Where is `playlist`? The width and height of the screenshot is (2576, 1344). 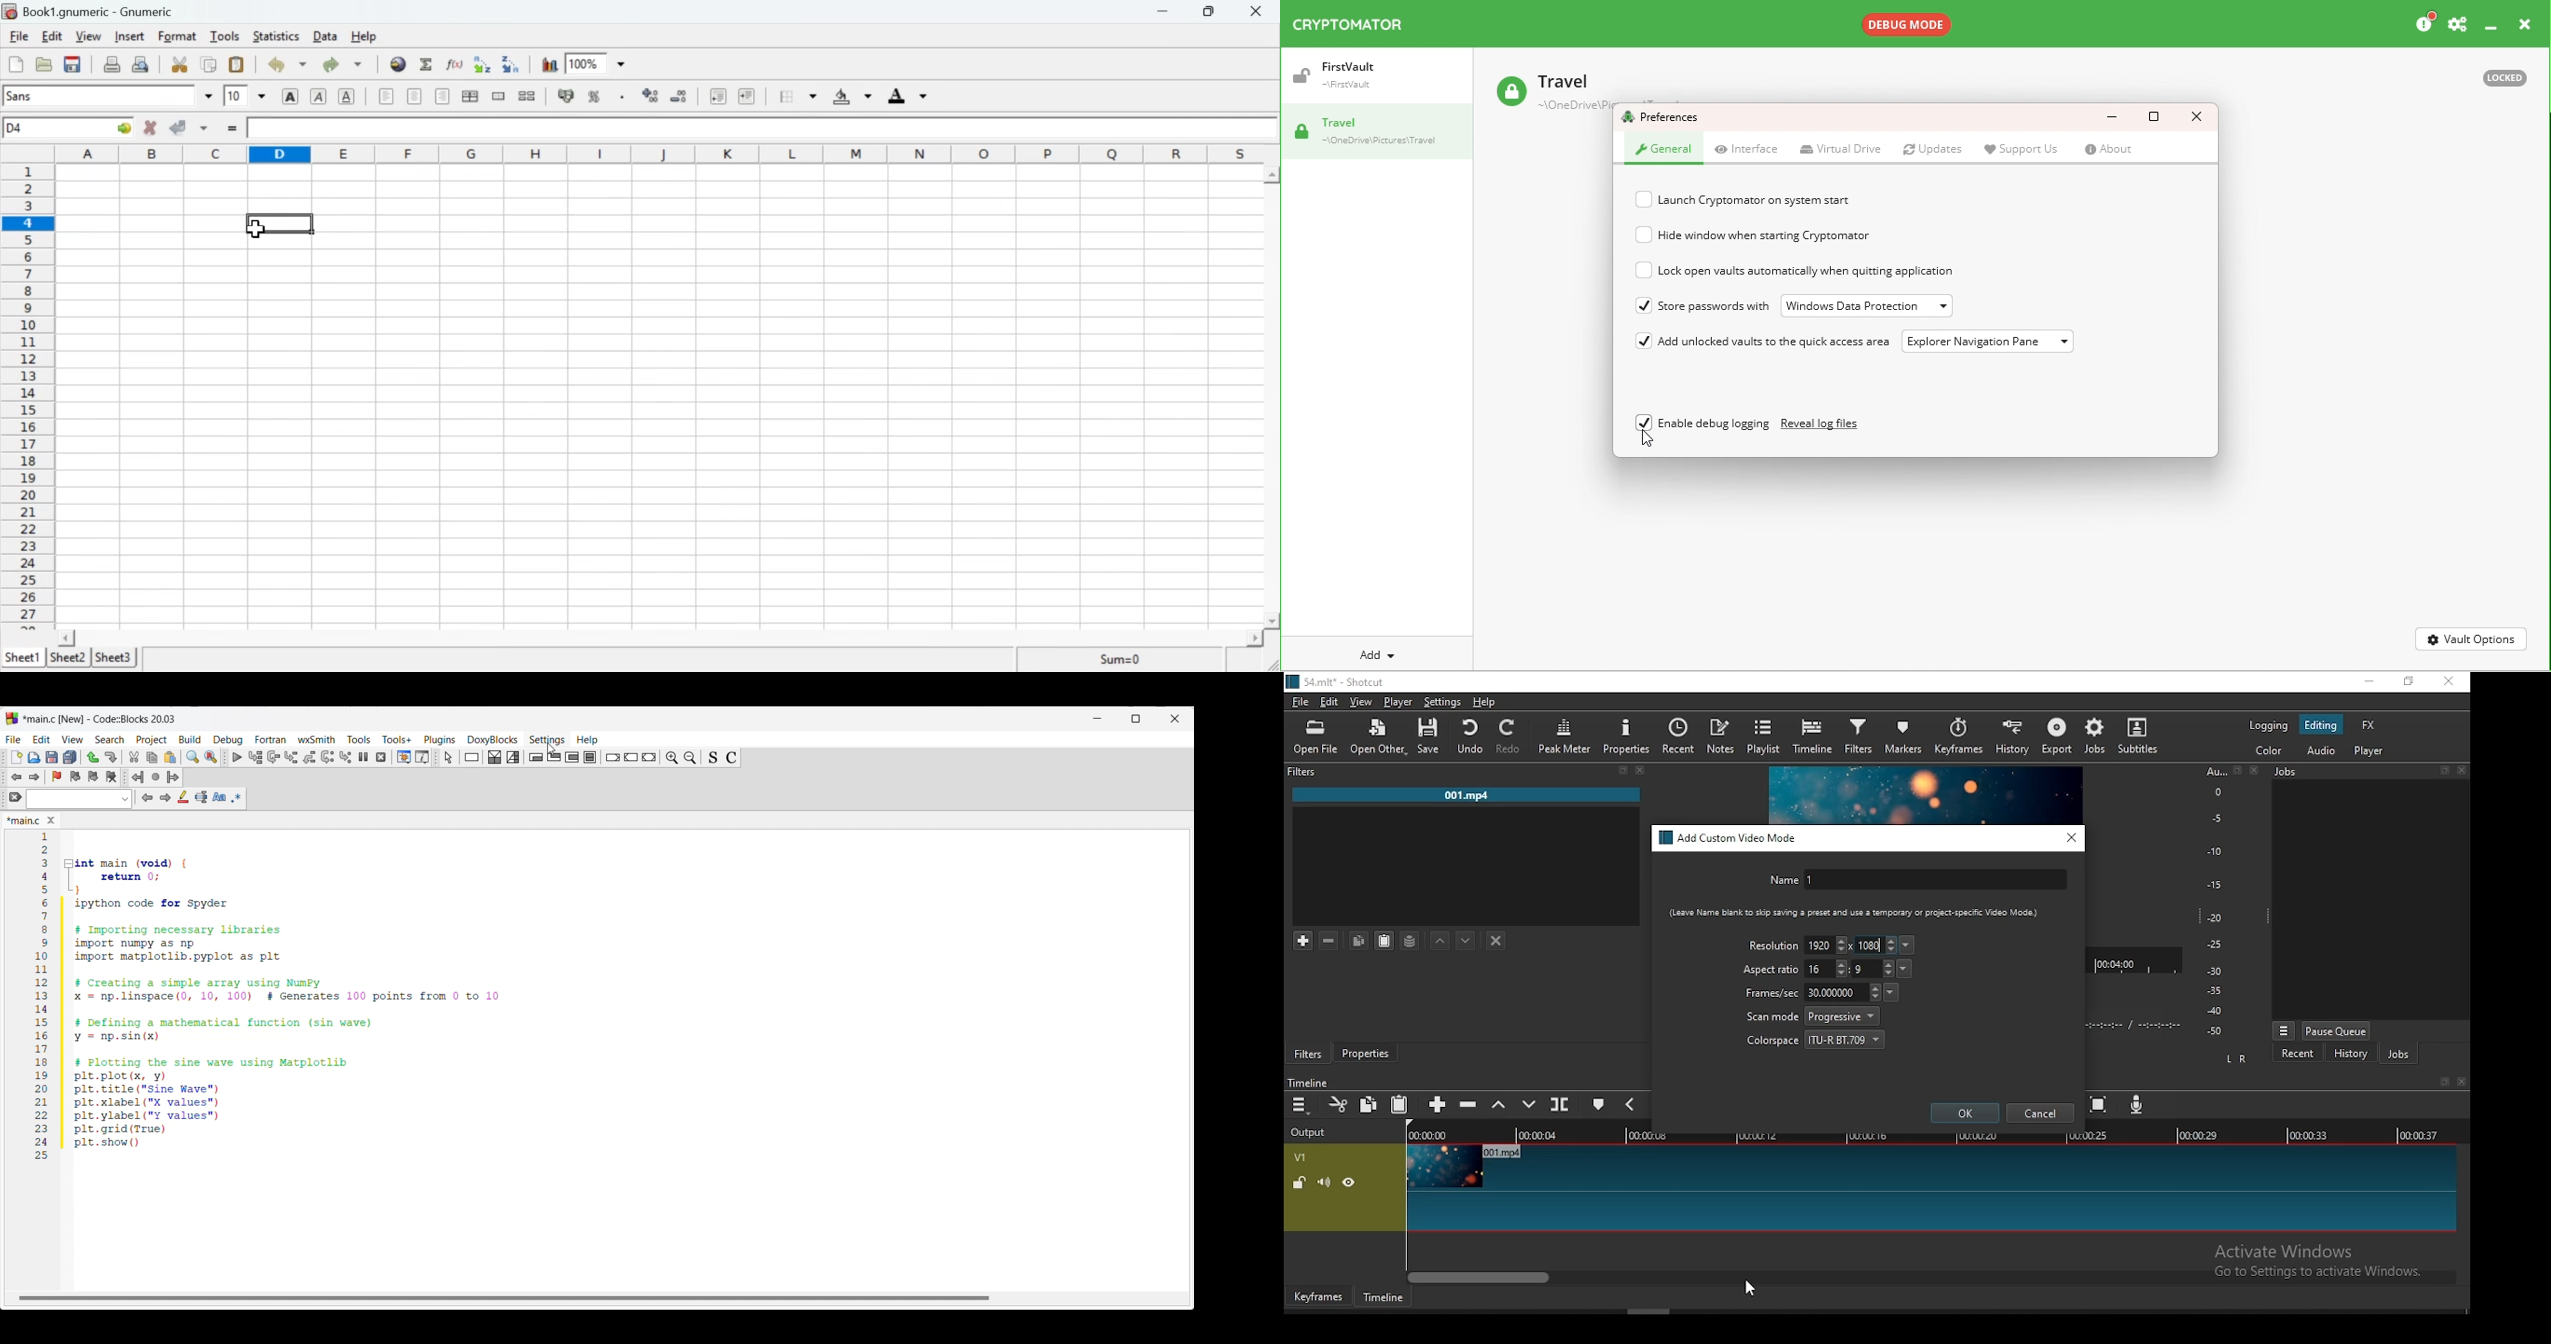
playlist is located at coordinates (1765, 735).